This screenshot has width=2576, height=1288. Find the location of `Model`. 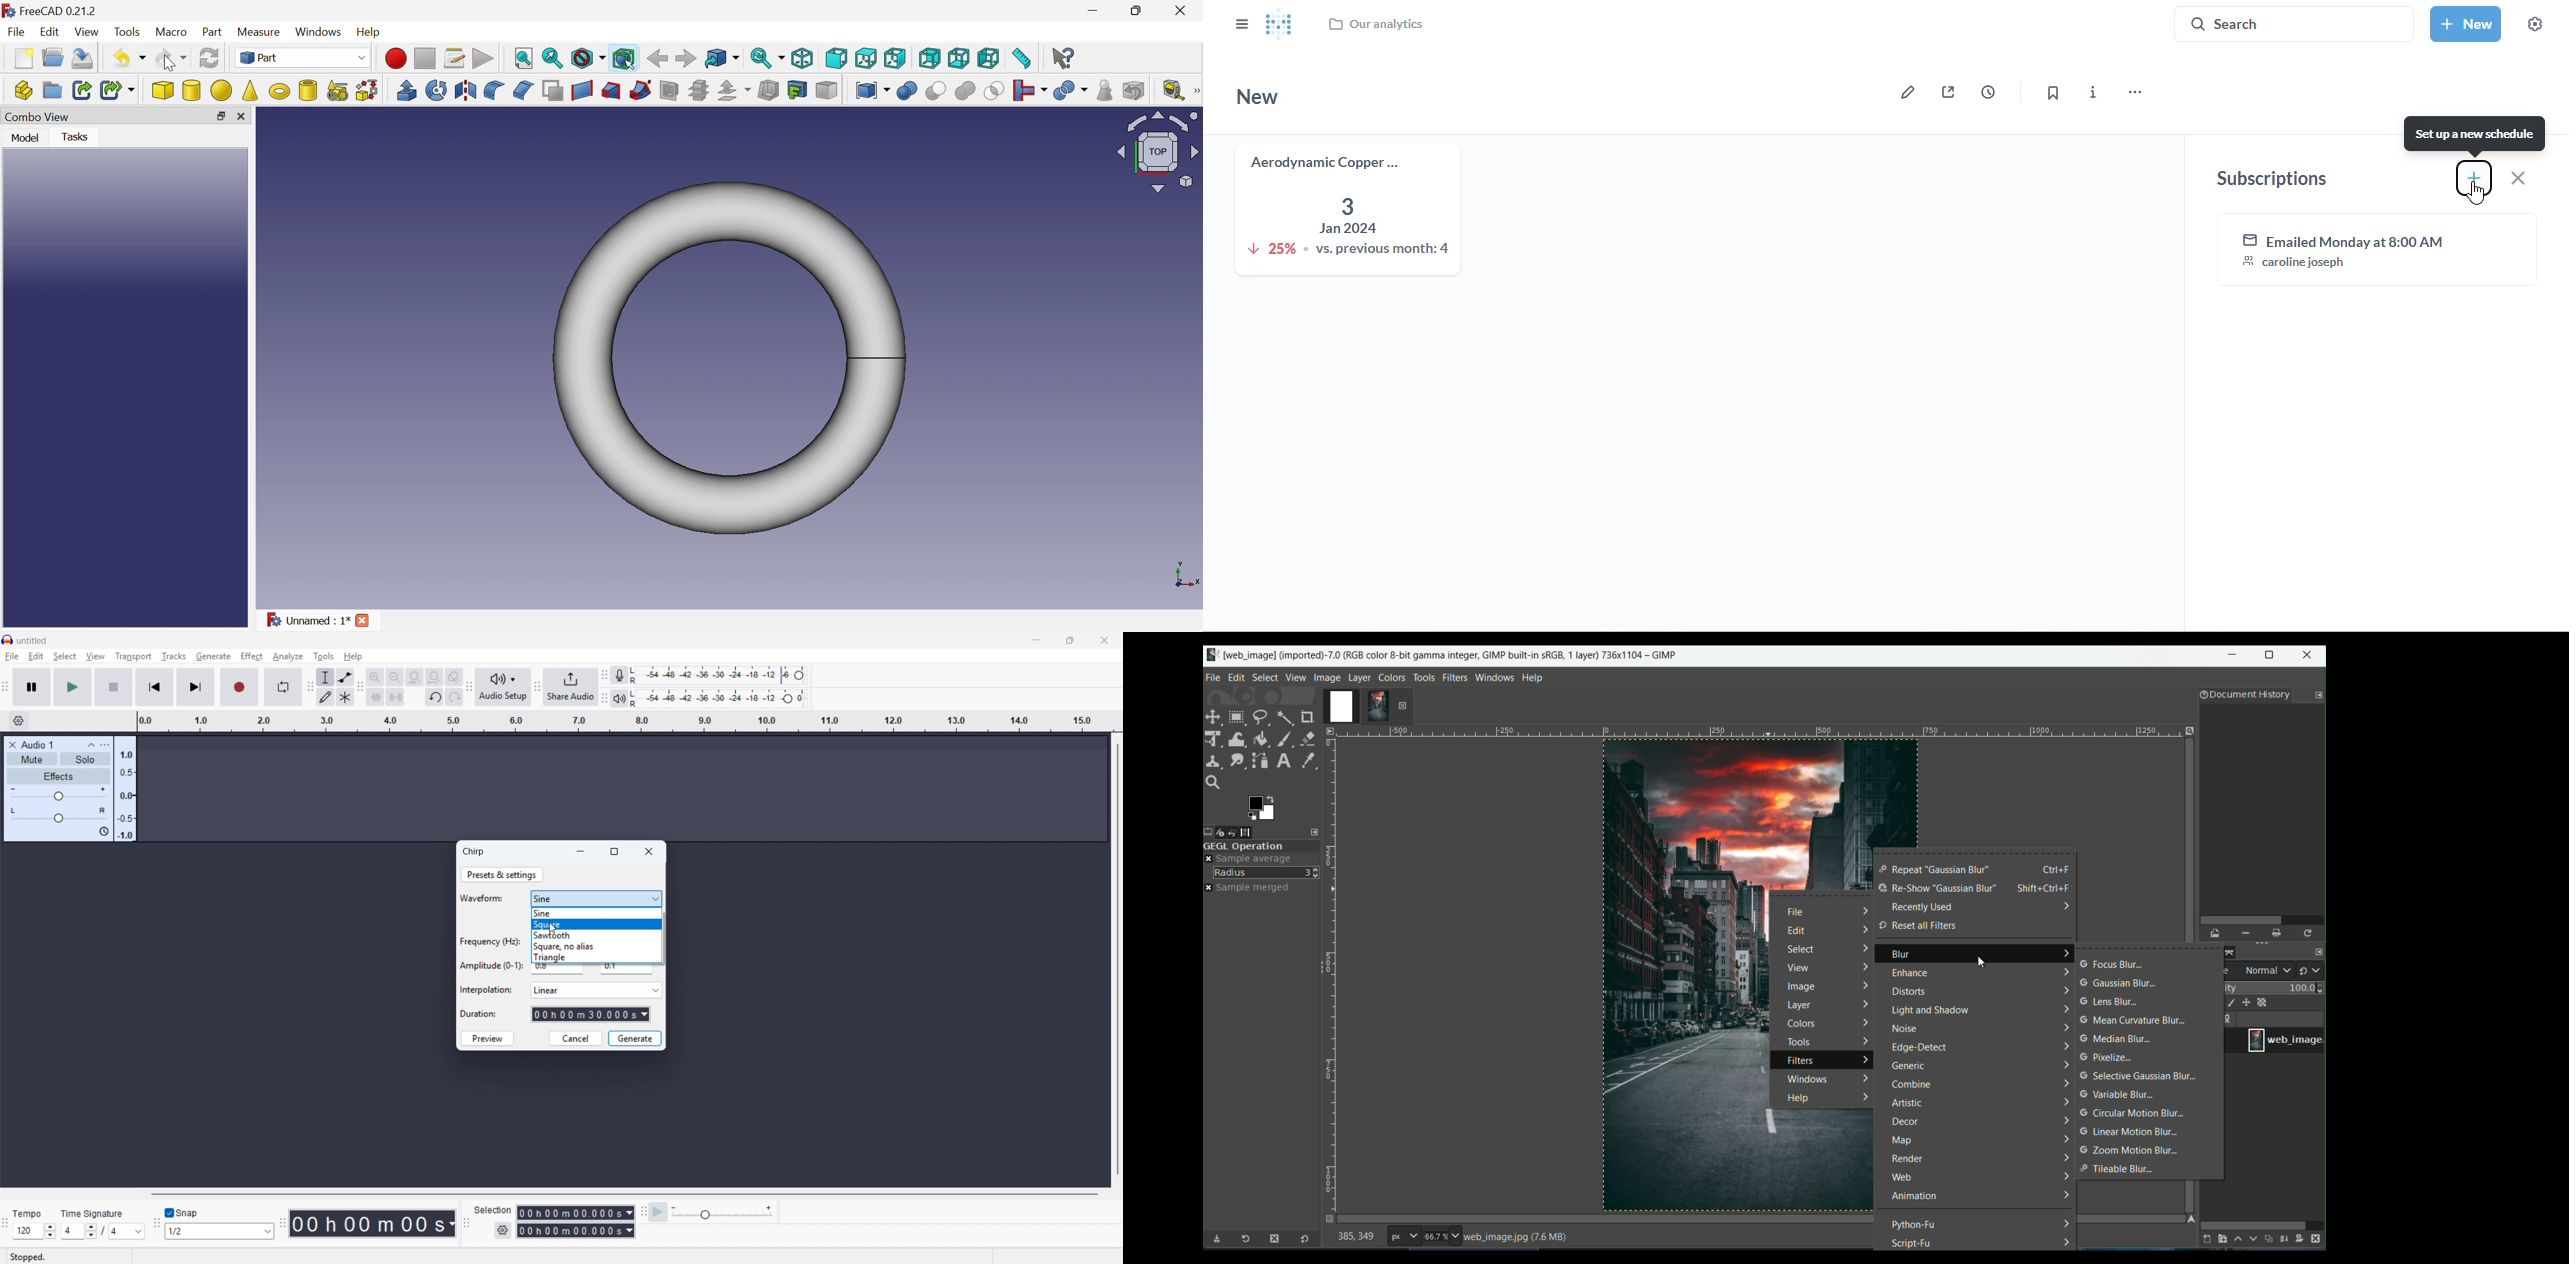

Model is located at coordinates (27, 139).